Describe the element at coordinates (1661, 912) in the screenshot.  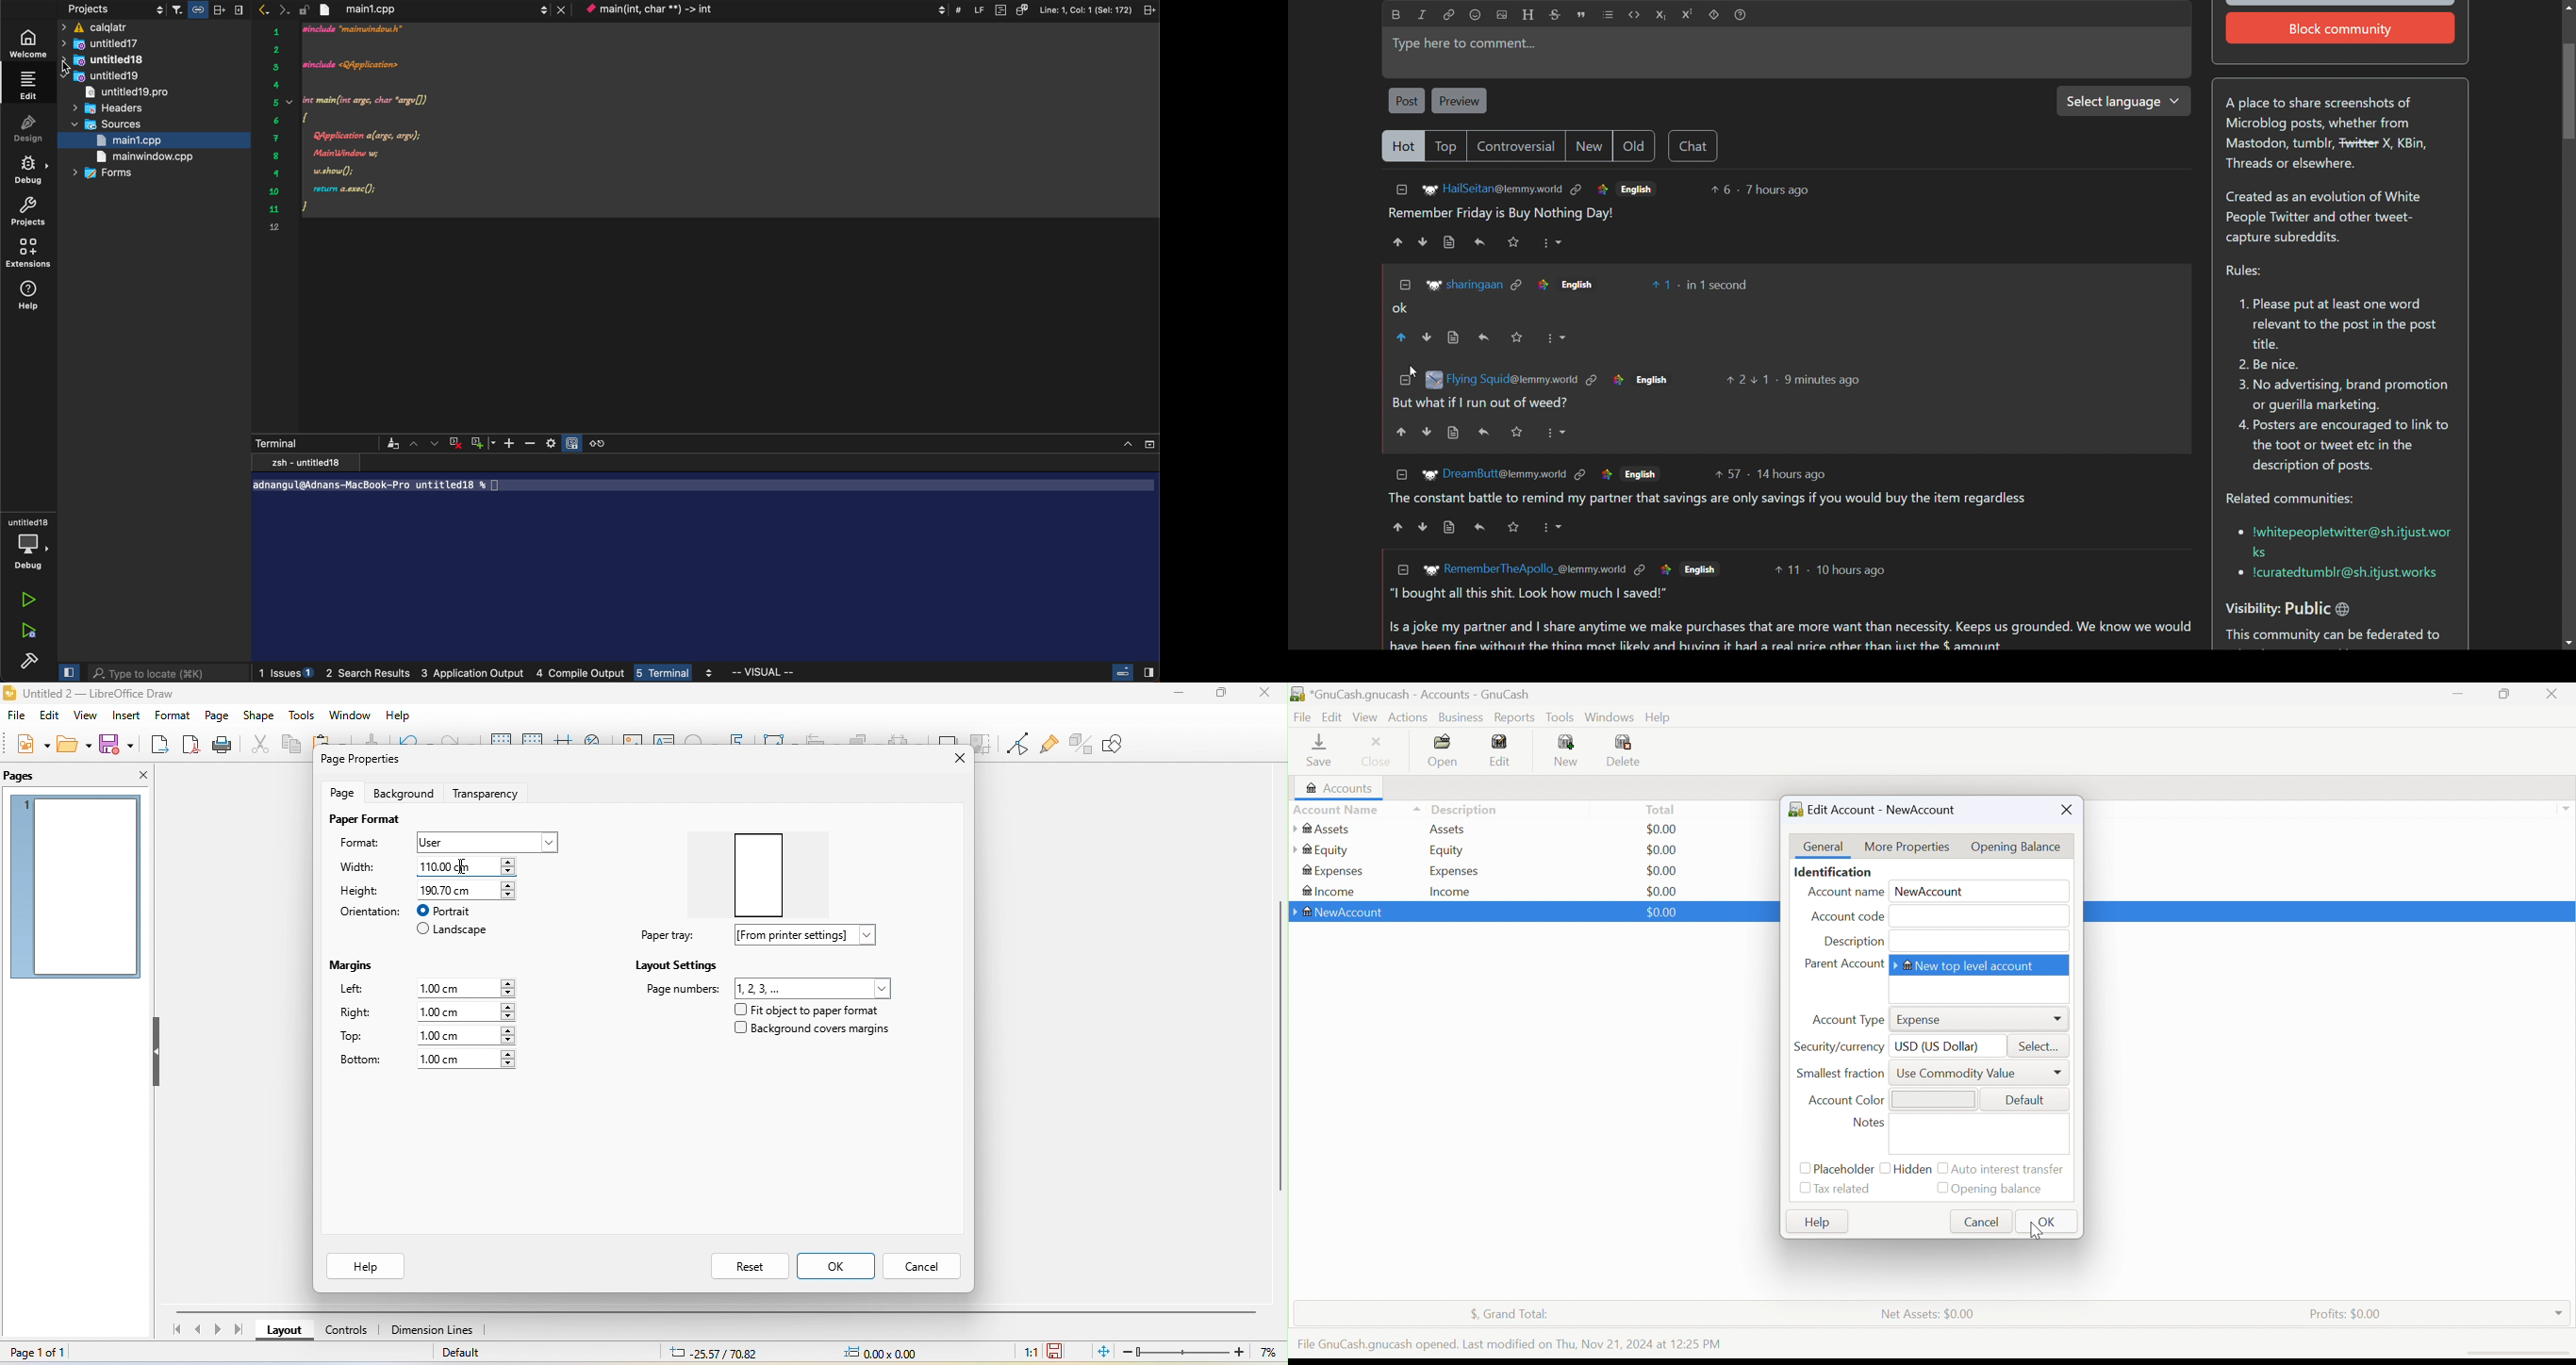
I see `$0.00` at that location.